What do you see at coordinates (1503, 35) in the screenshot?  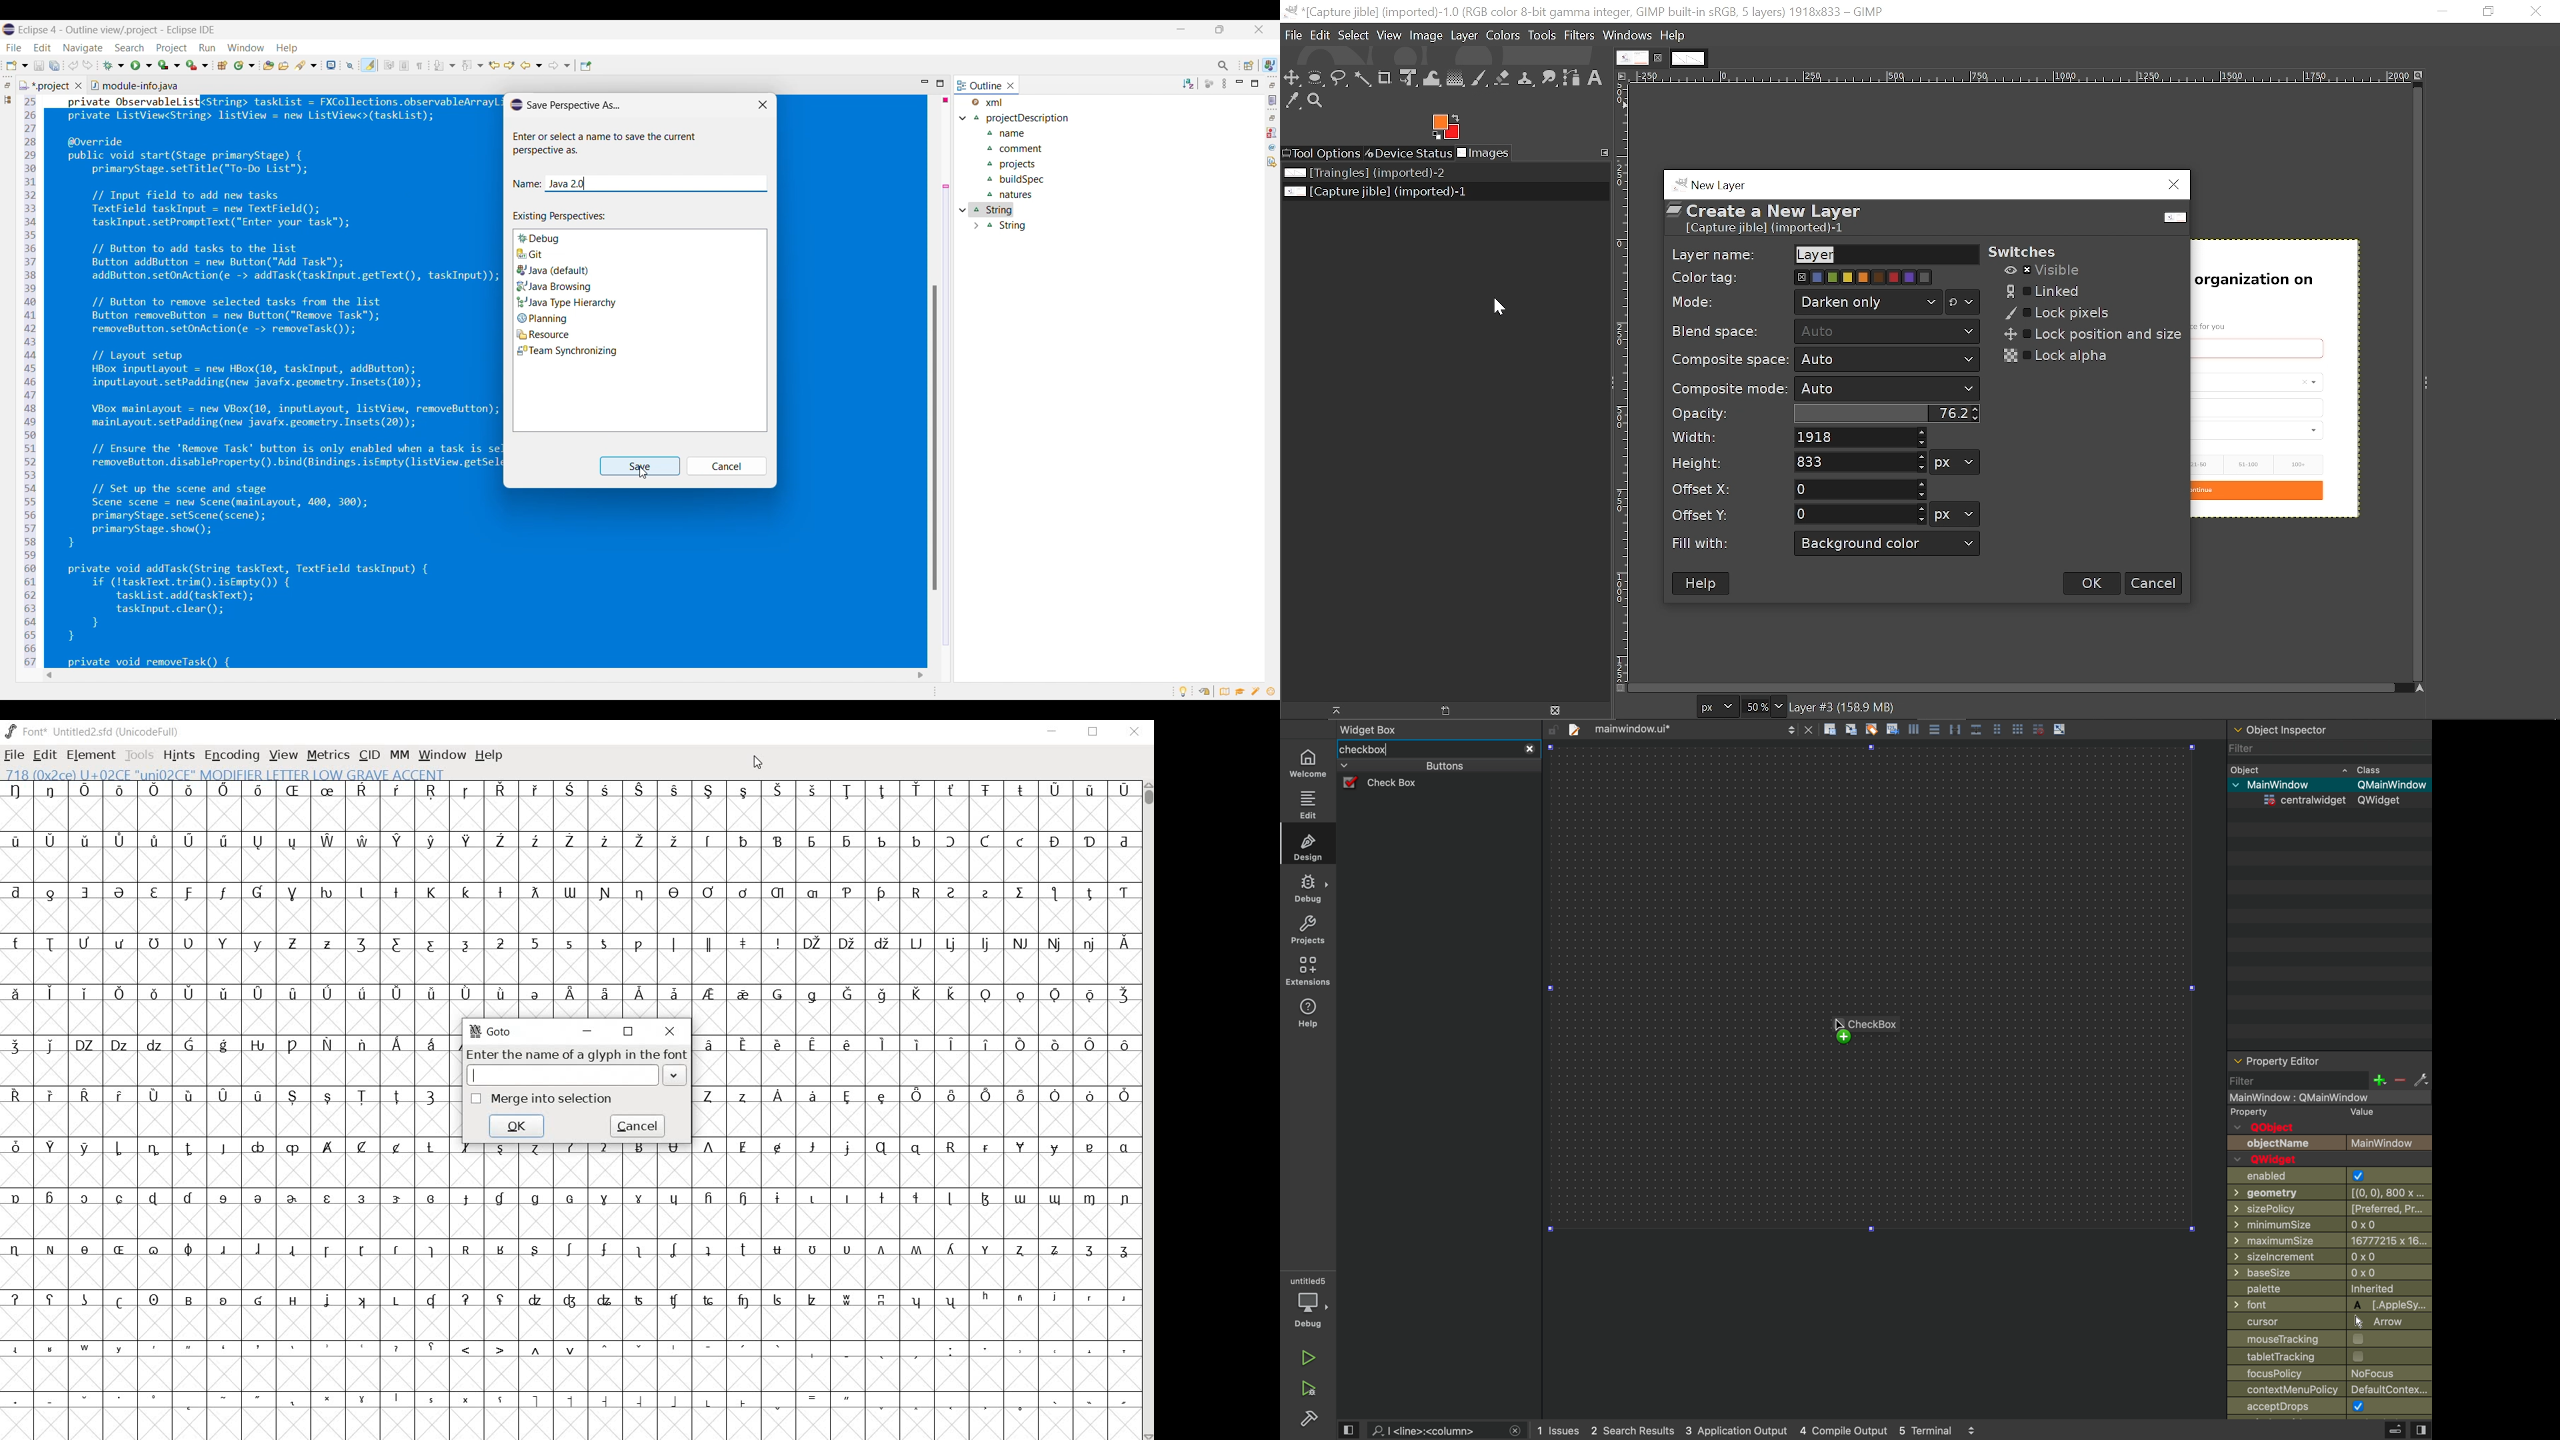 I see `Colors` at bounding box center [1503, 35].